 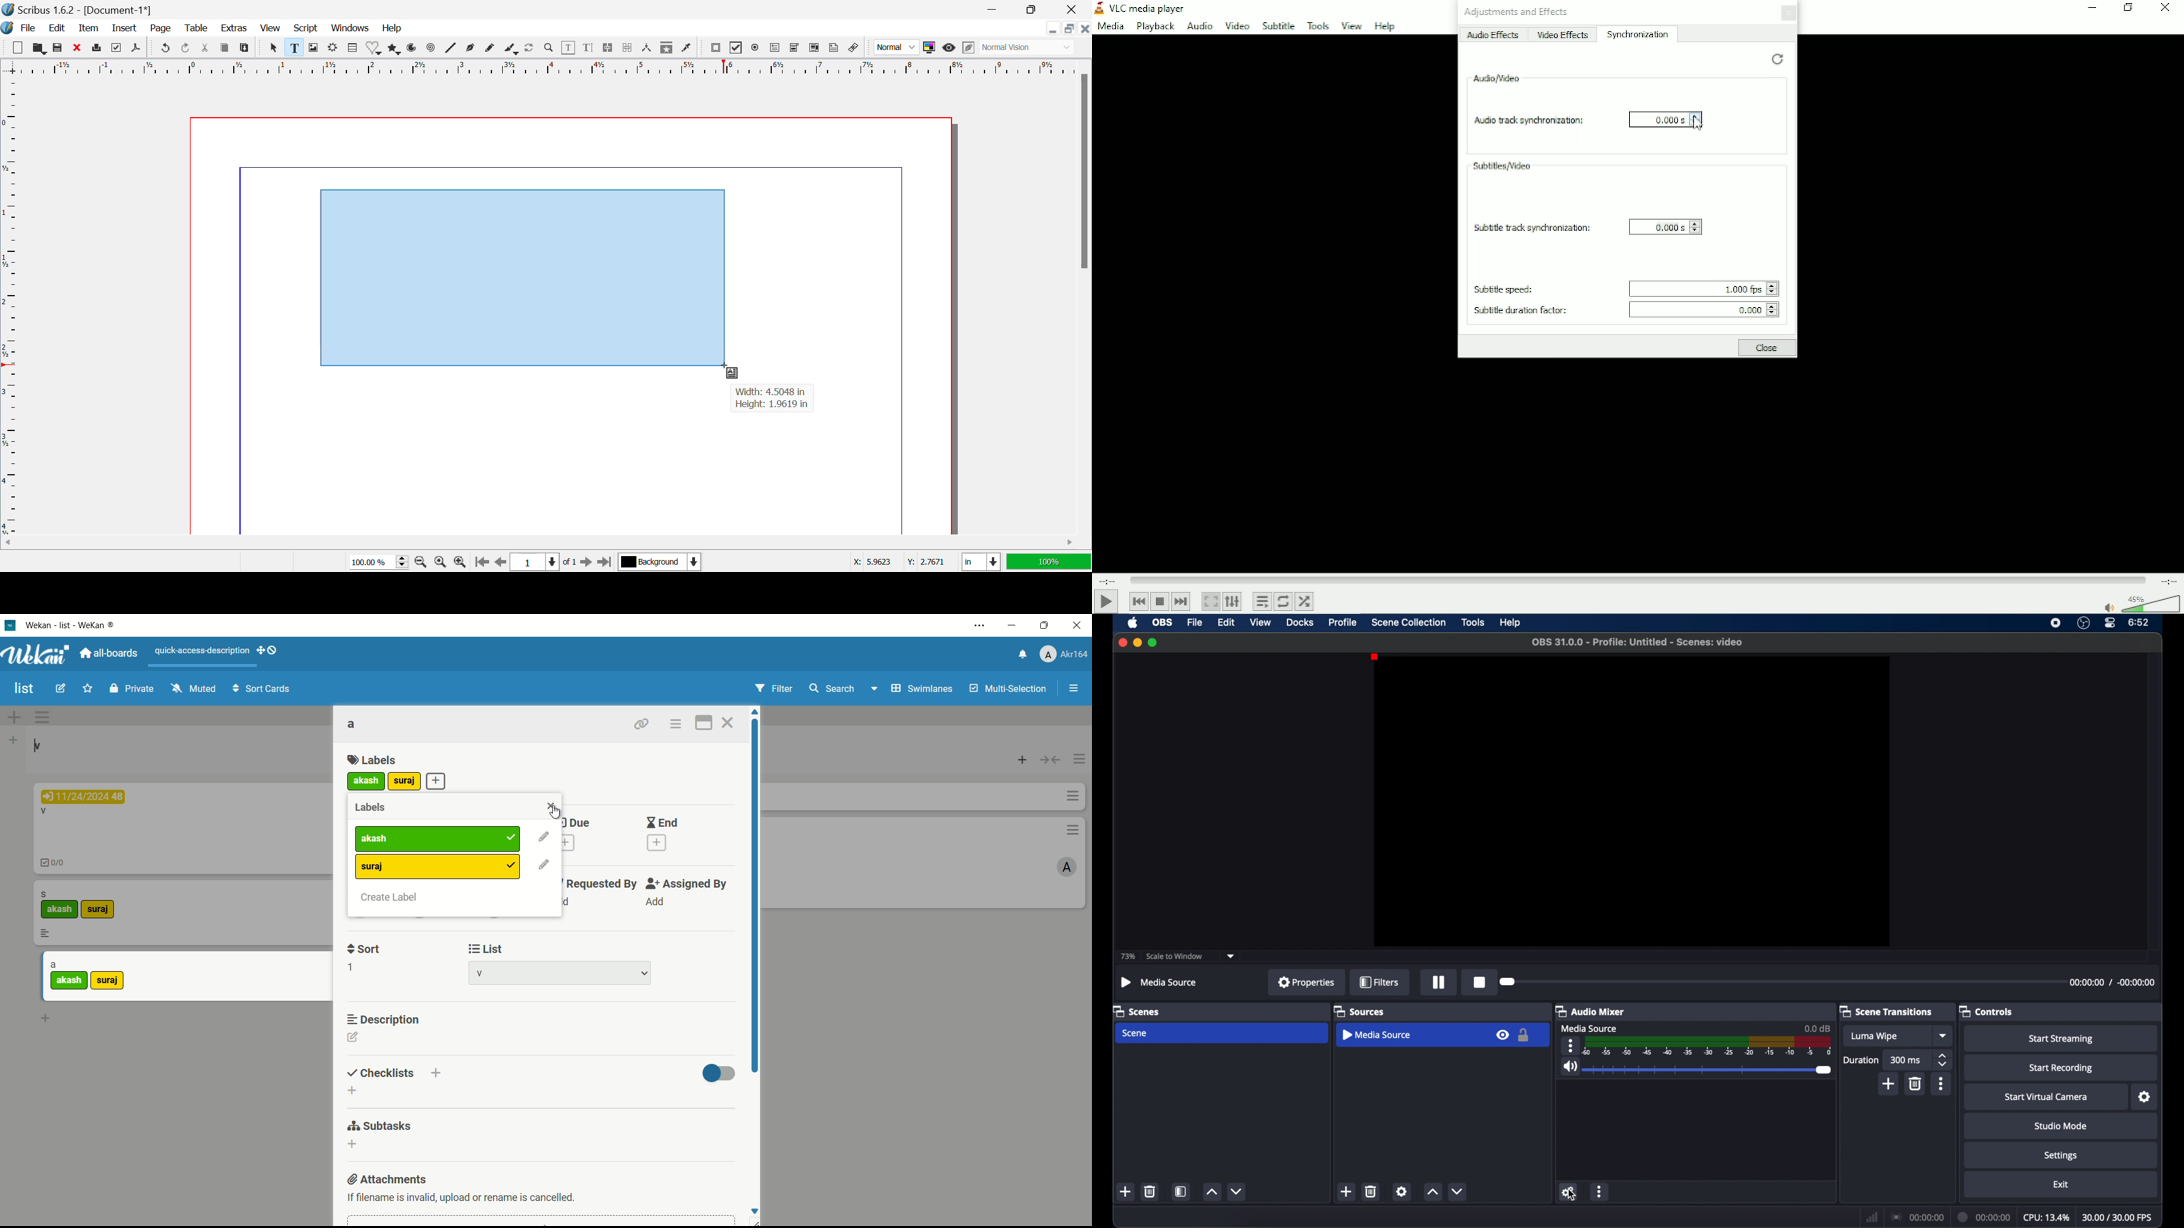 I want to click on toggle button, so click(x=720, y=1072).